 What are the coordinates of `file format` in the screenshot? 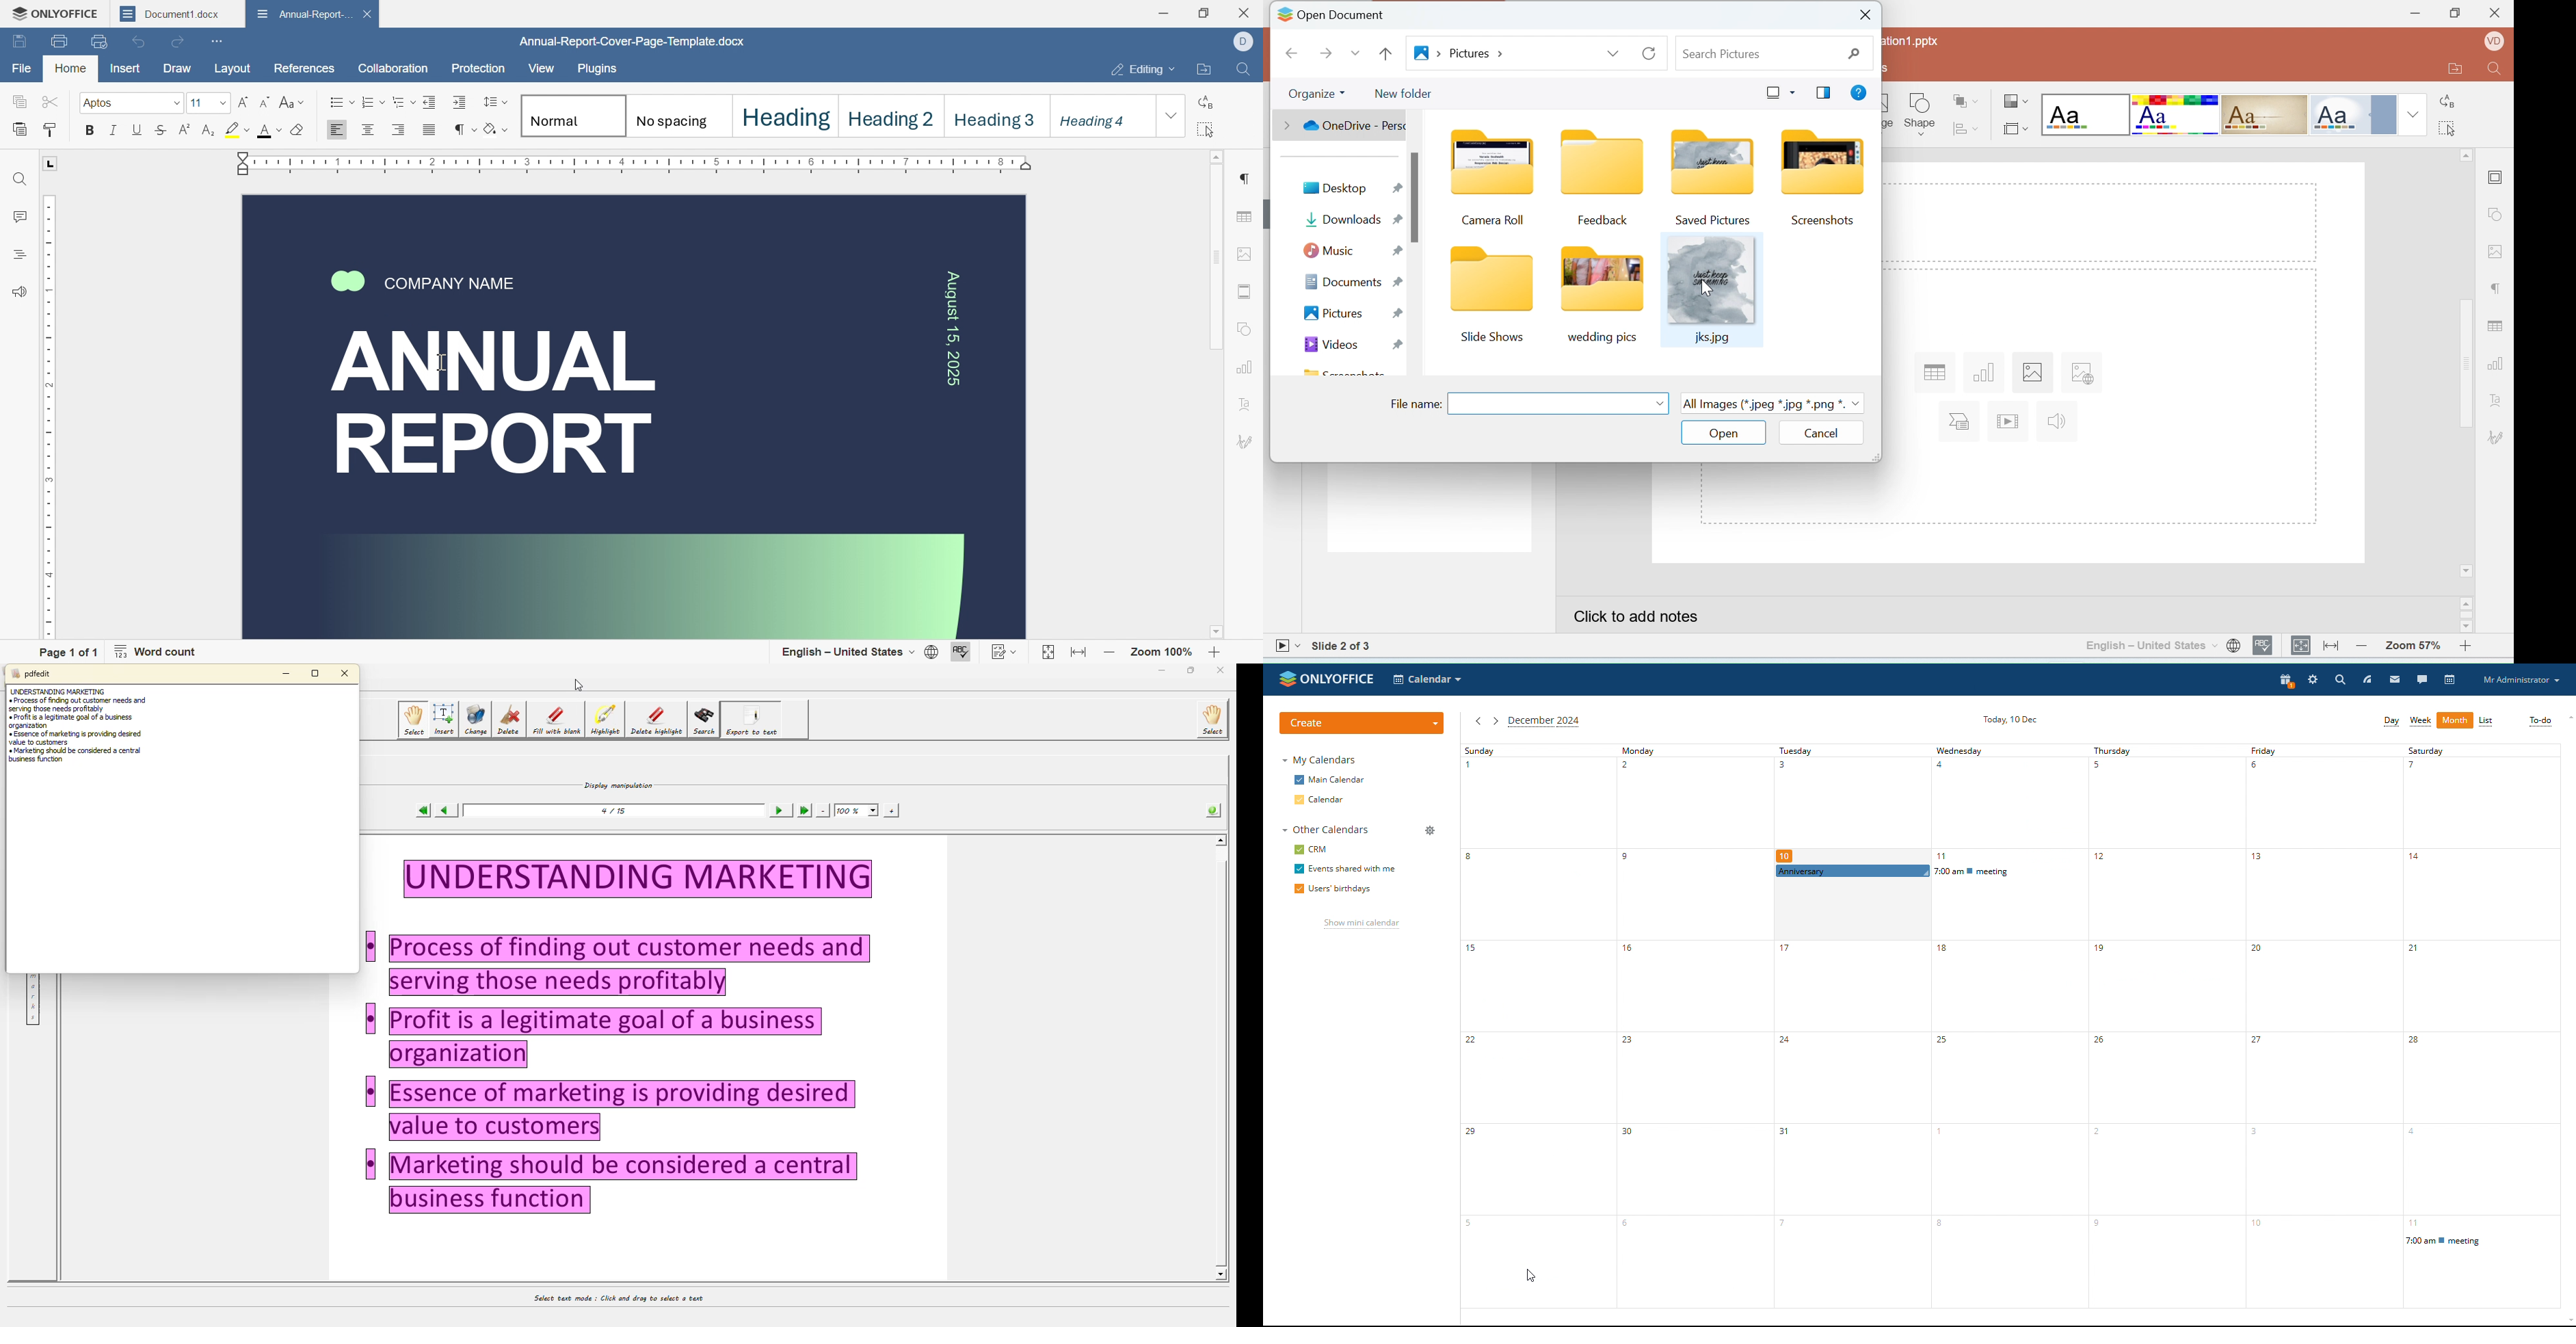 It's located at (1773, 405).